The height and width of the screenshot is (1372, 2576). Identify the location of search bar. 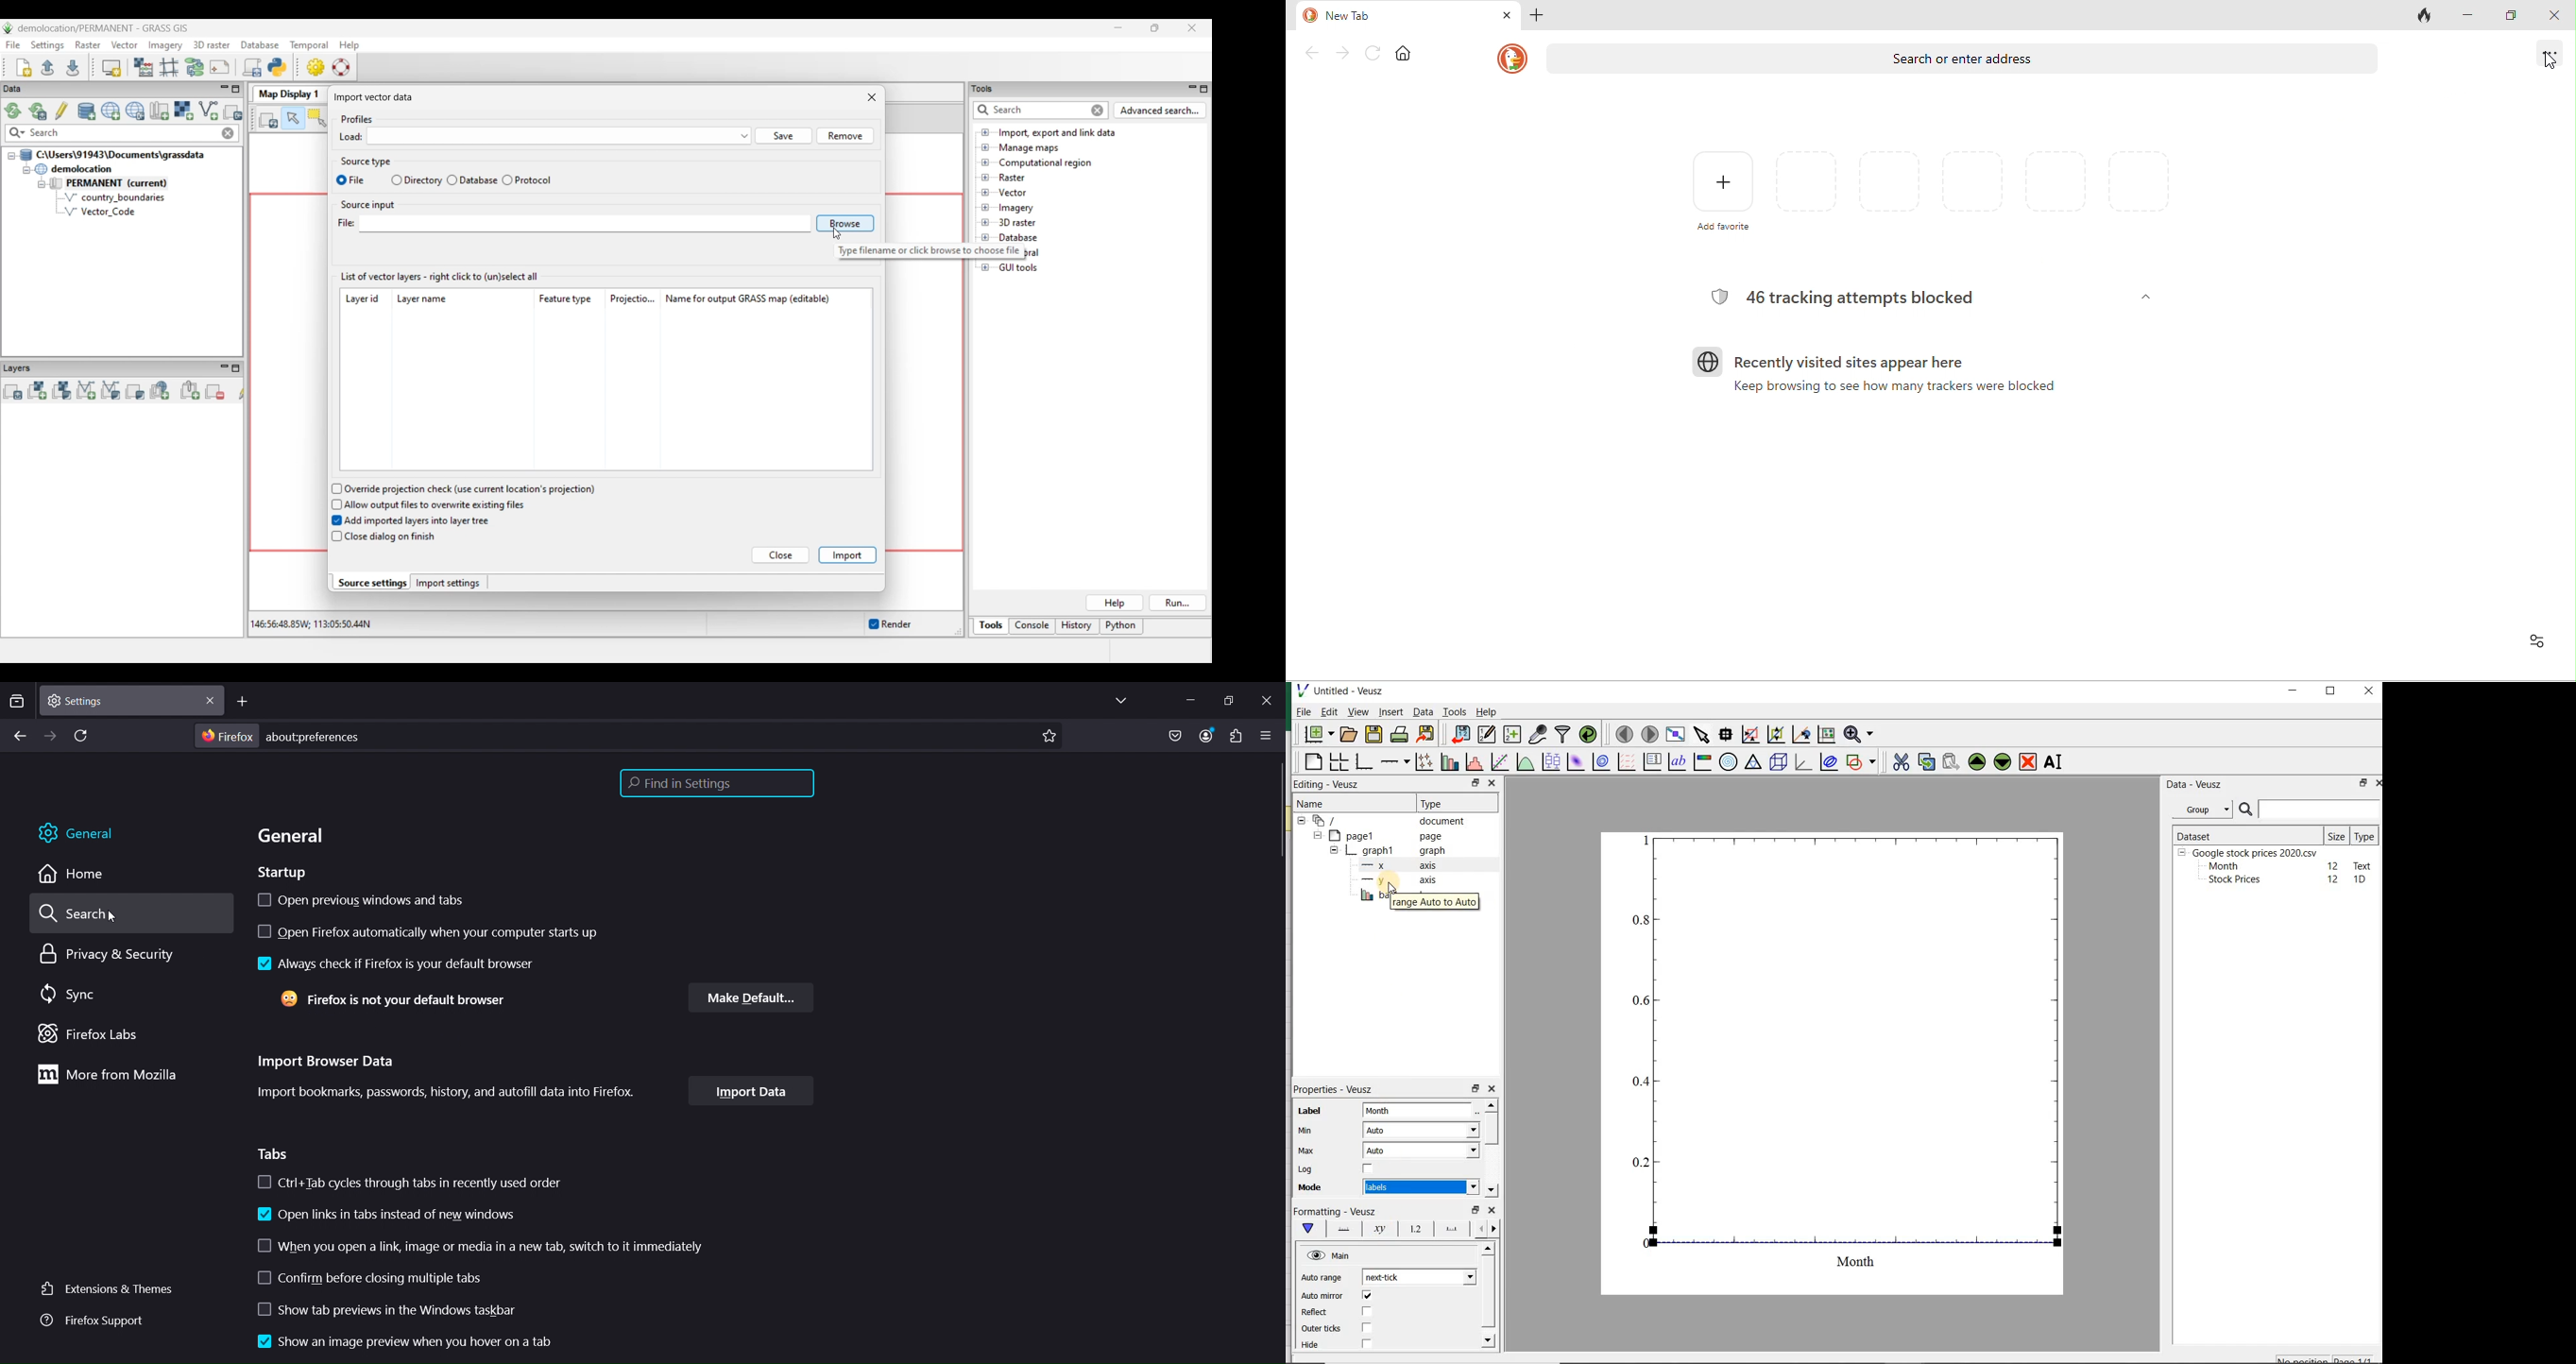
(1968, 57).